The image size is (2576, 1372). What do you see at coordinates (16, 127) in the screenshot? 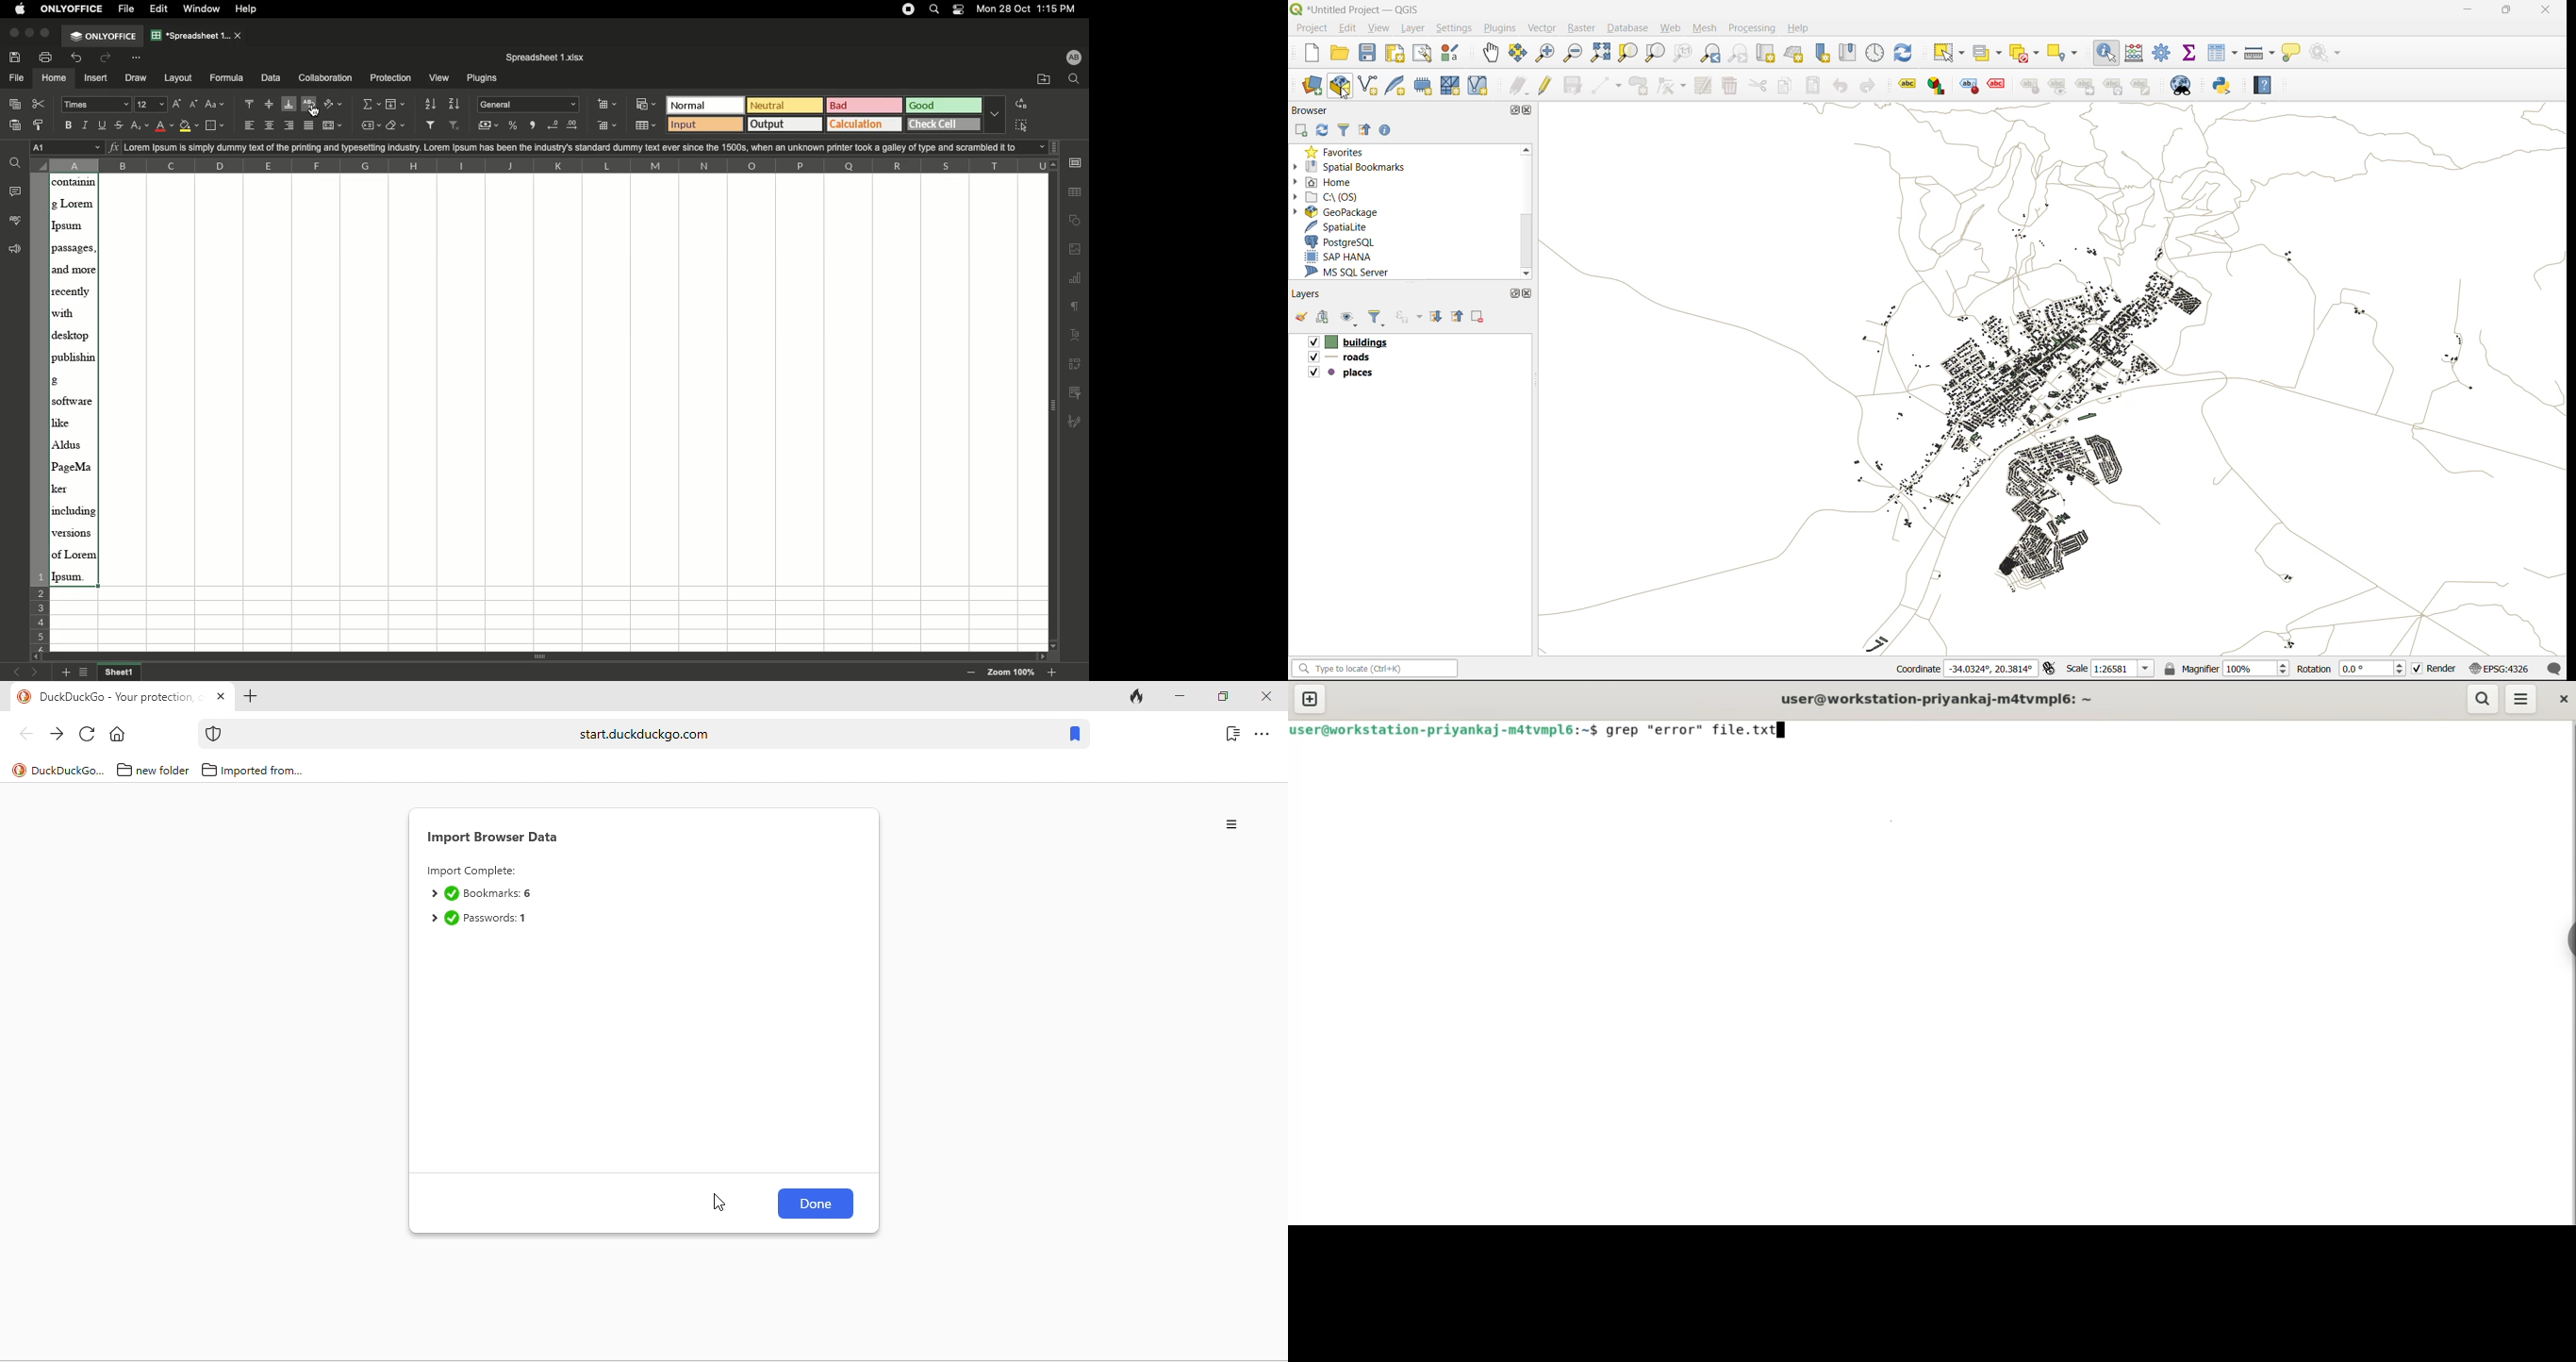
I see `Paste` at bounding box center [16, 127].